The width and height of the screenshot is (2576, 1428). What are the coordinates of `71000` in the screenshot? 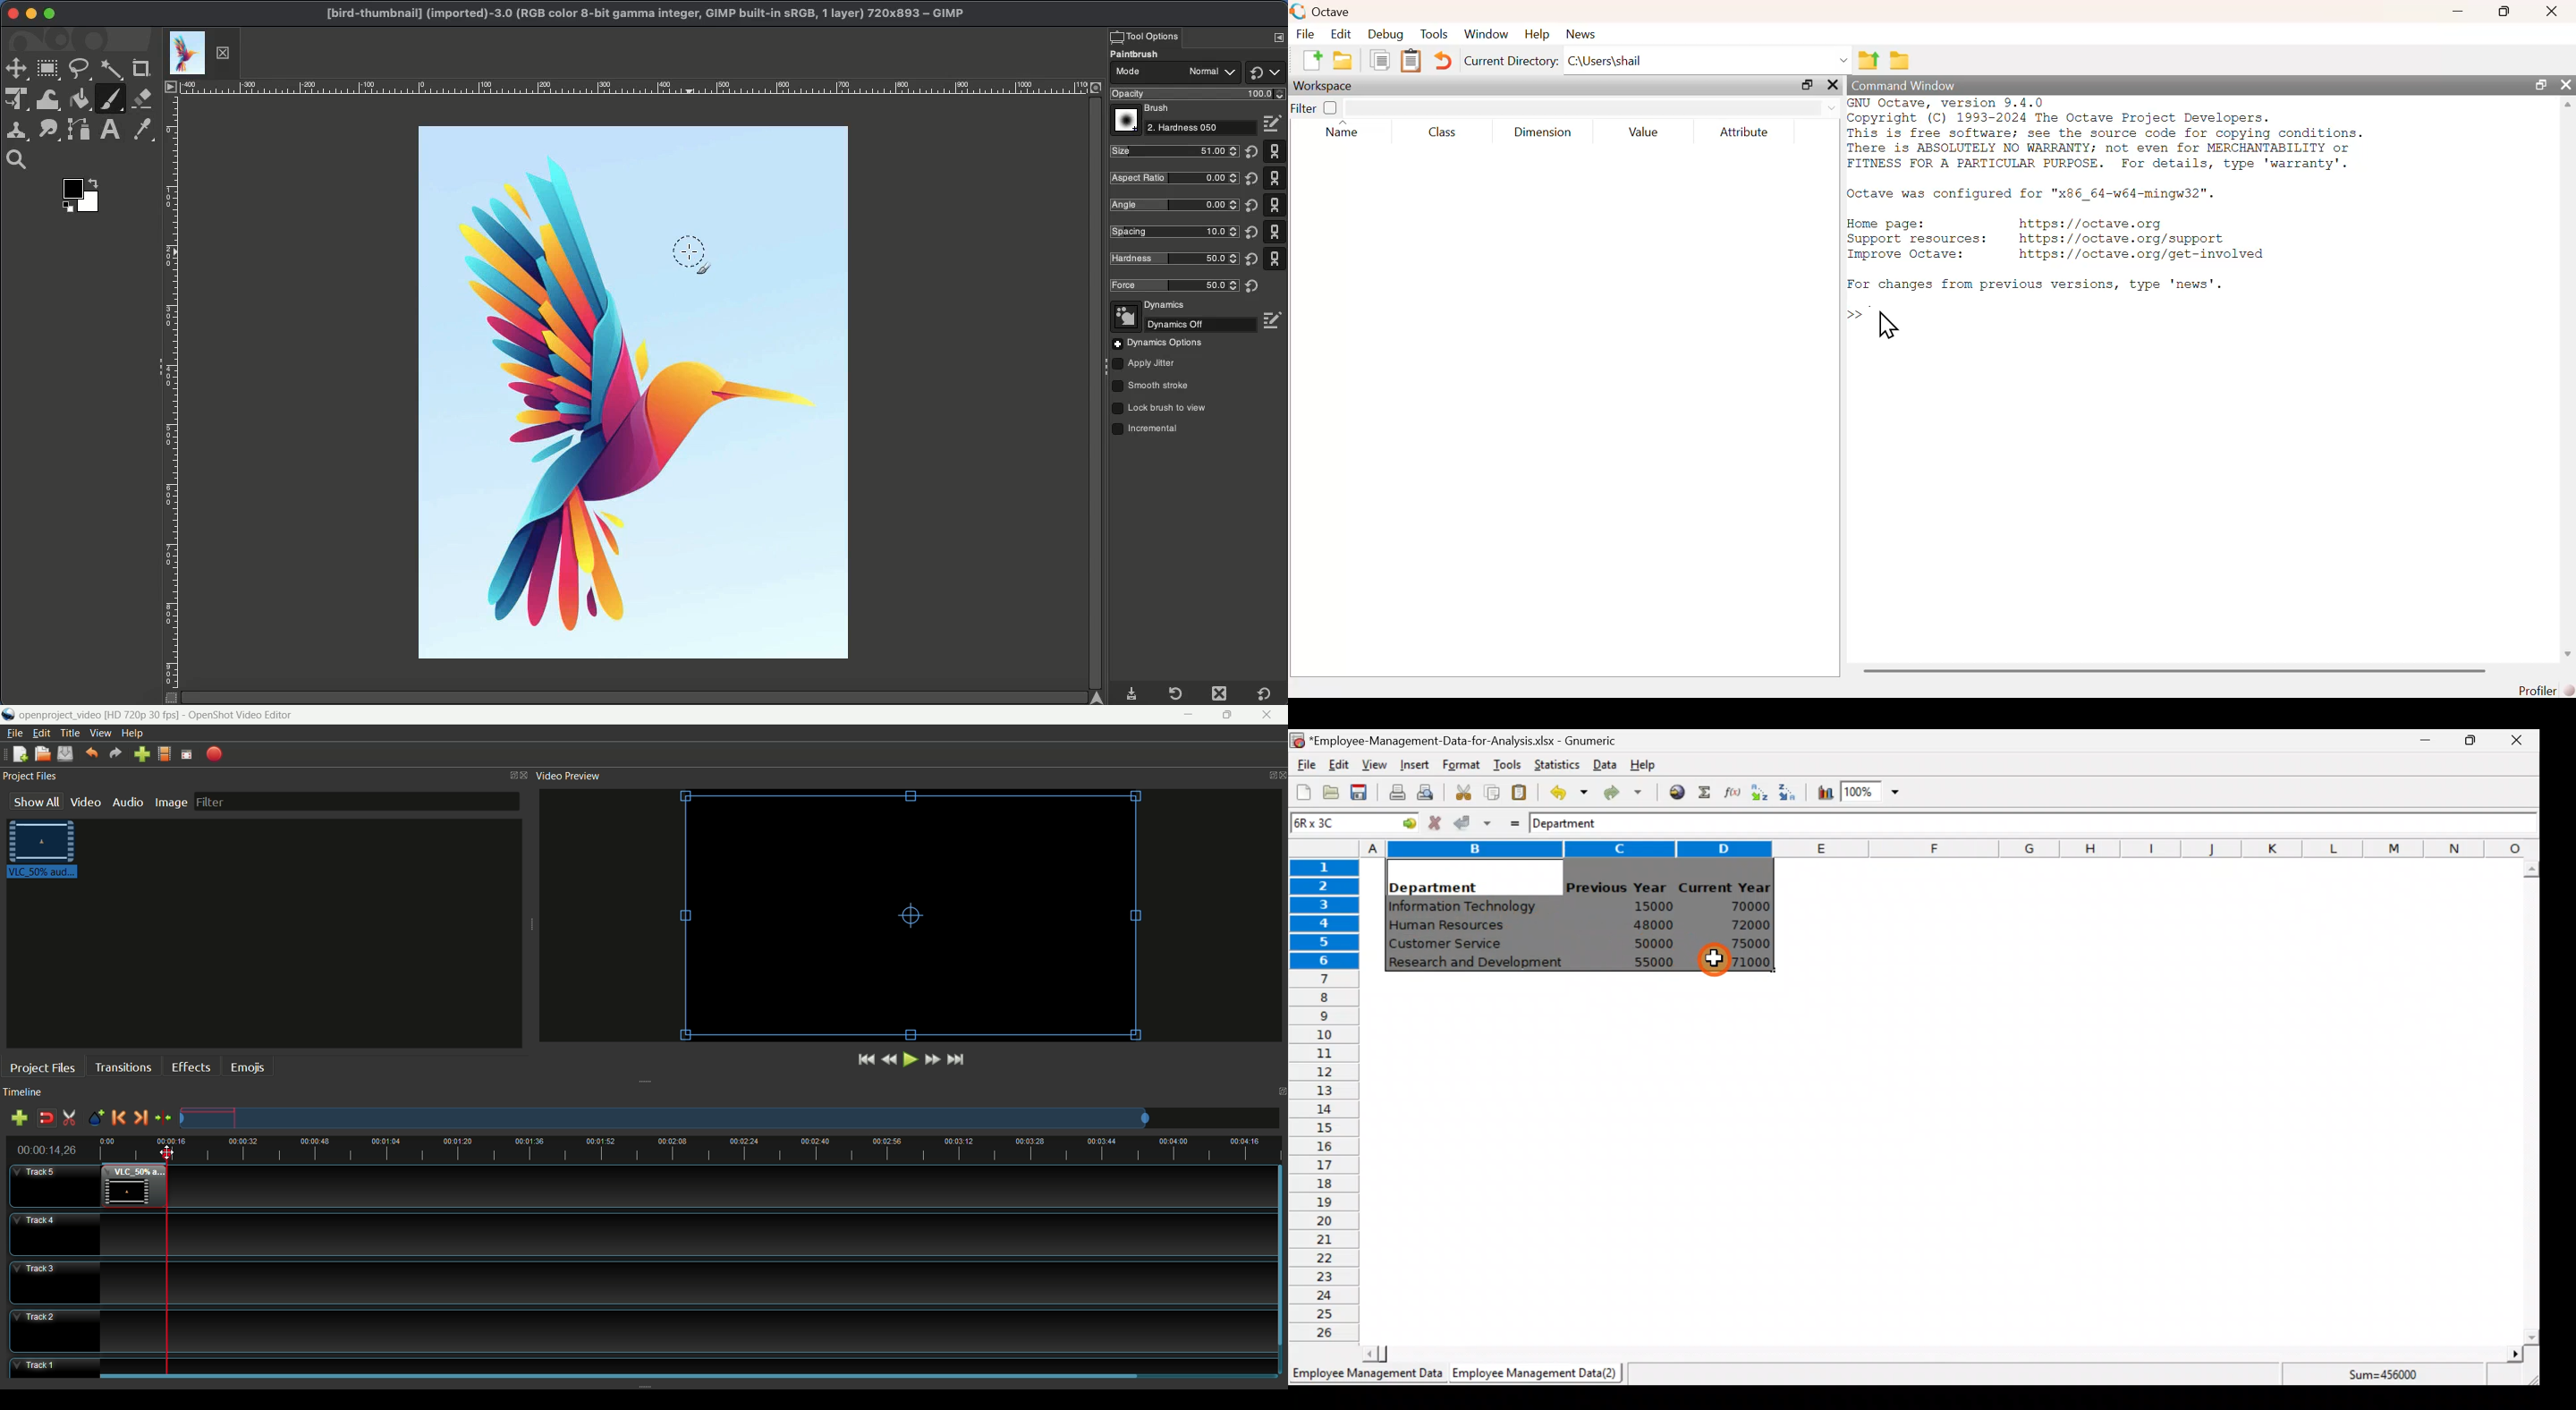 It's located at (1747, 962).